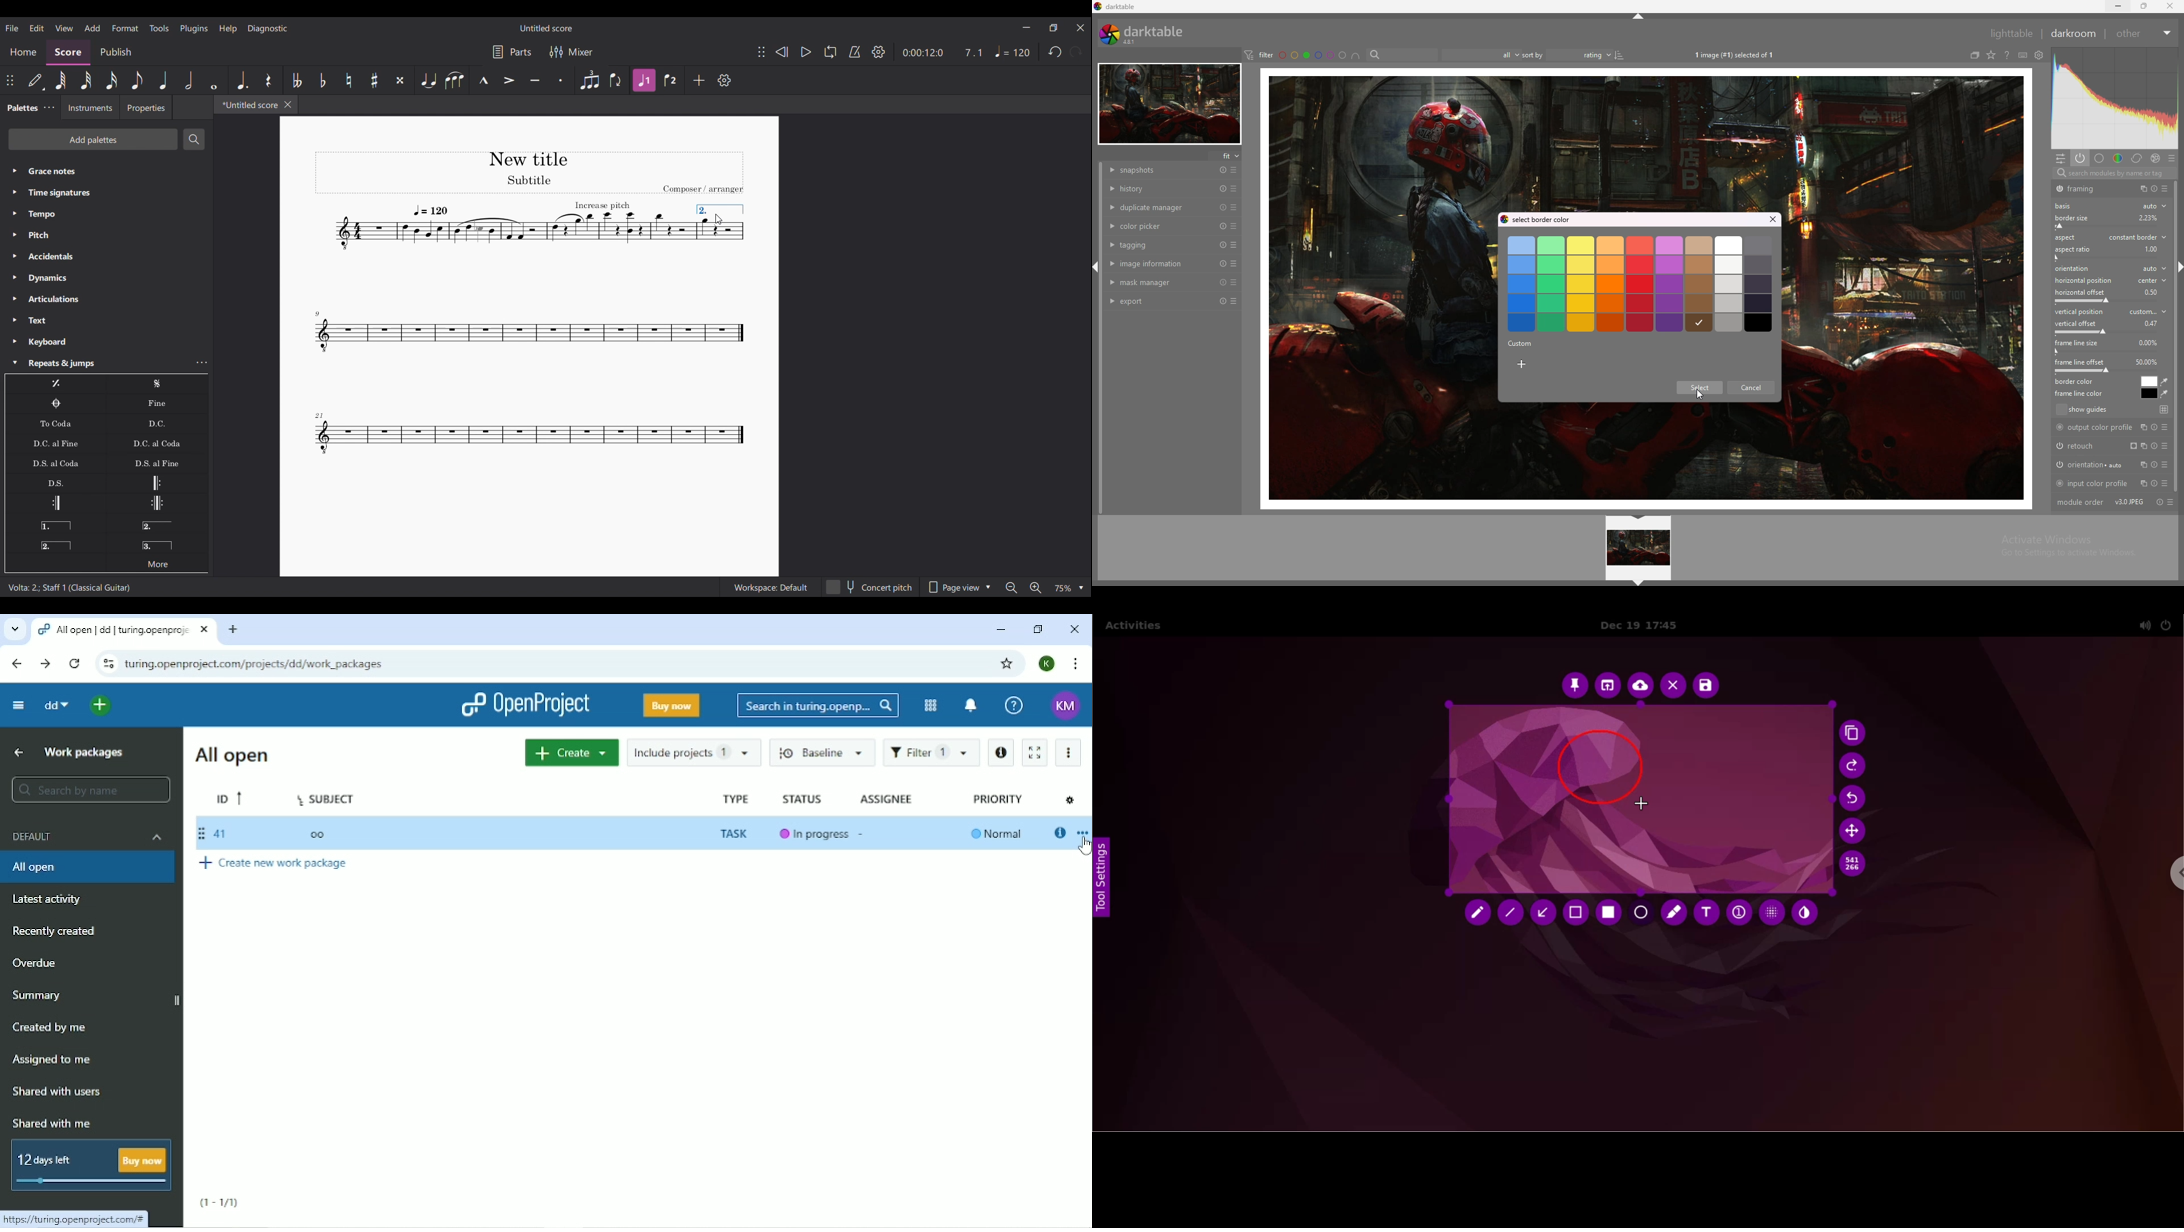  I want to click on Current duration changed, so click(924, 53).